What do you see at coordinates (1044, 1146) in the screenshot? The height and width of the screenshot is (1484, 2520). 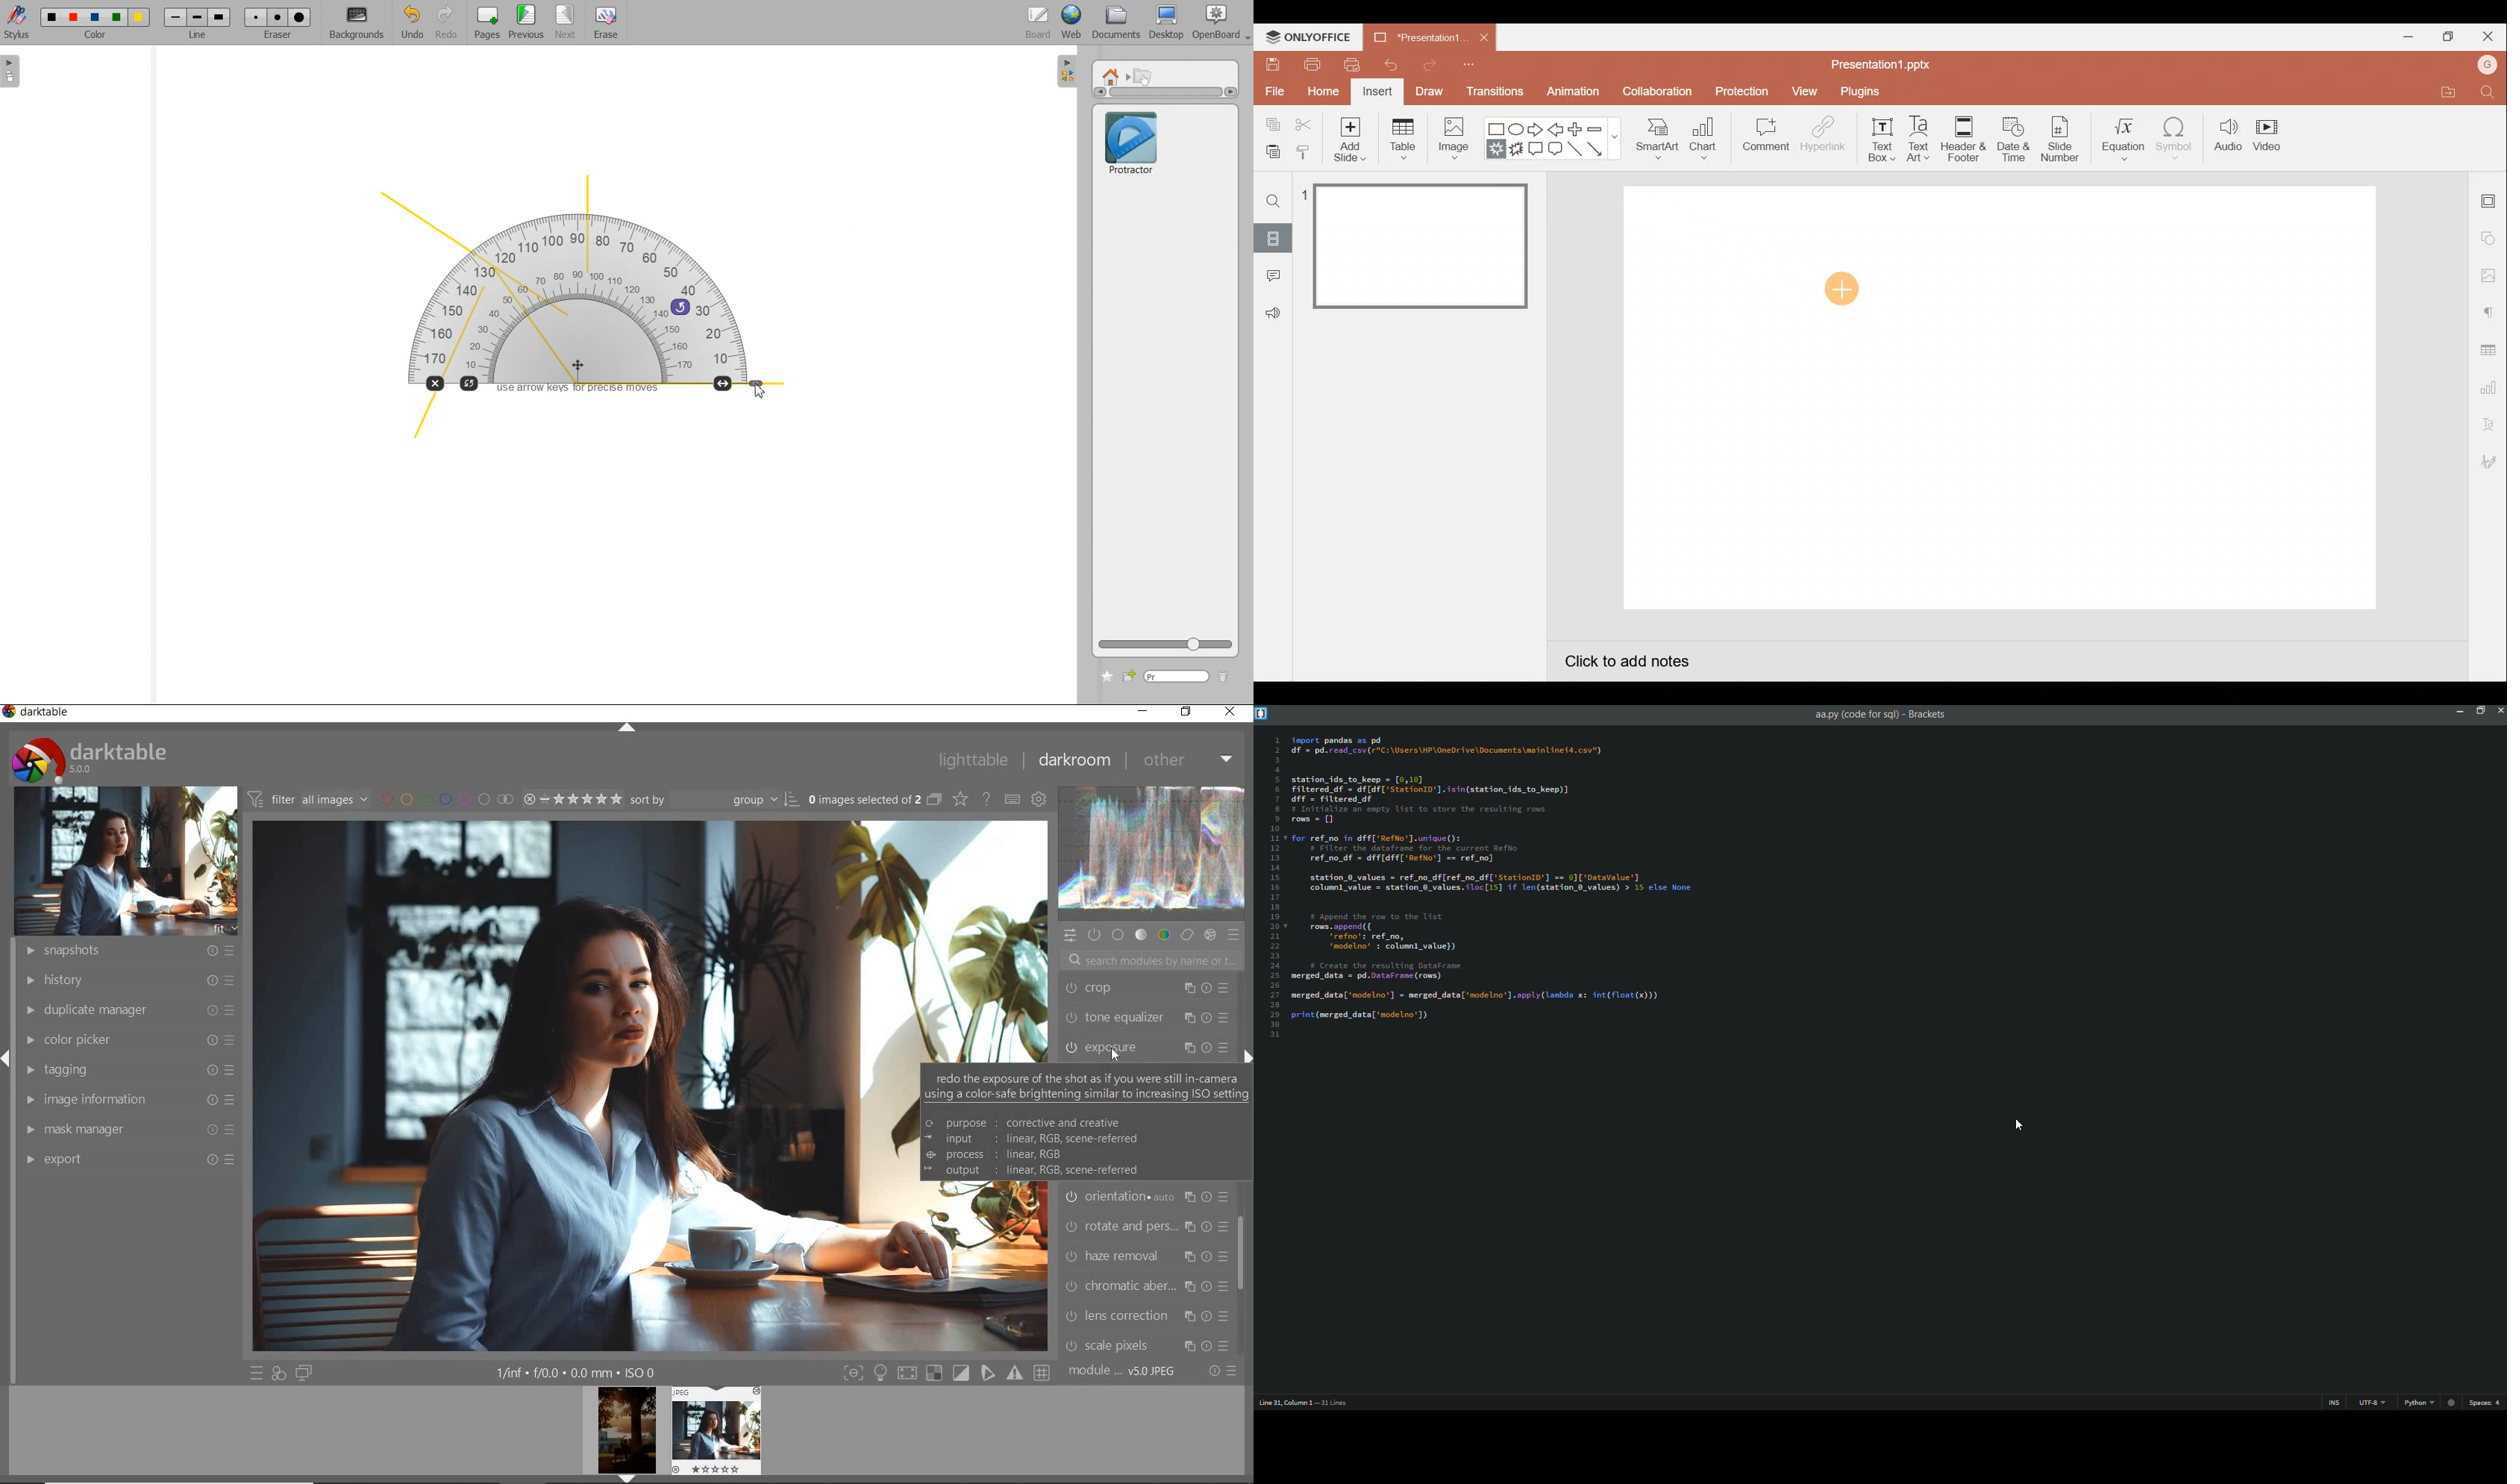 I see `© purpose : corrective and creative

~ input: linear, RGB, scene-referred
© process : linear, RGB

= output : linear, RGB, scene-referred` at bounding box center [1044, 1146].